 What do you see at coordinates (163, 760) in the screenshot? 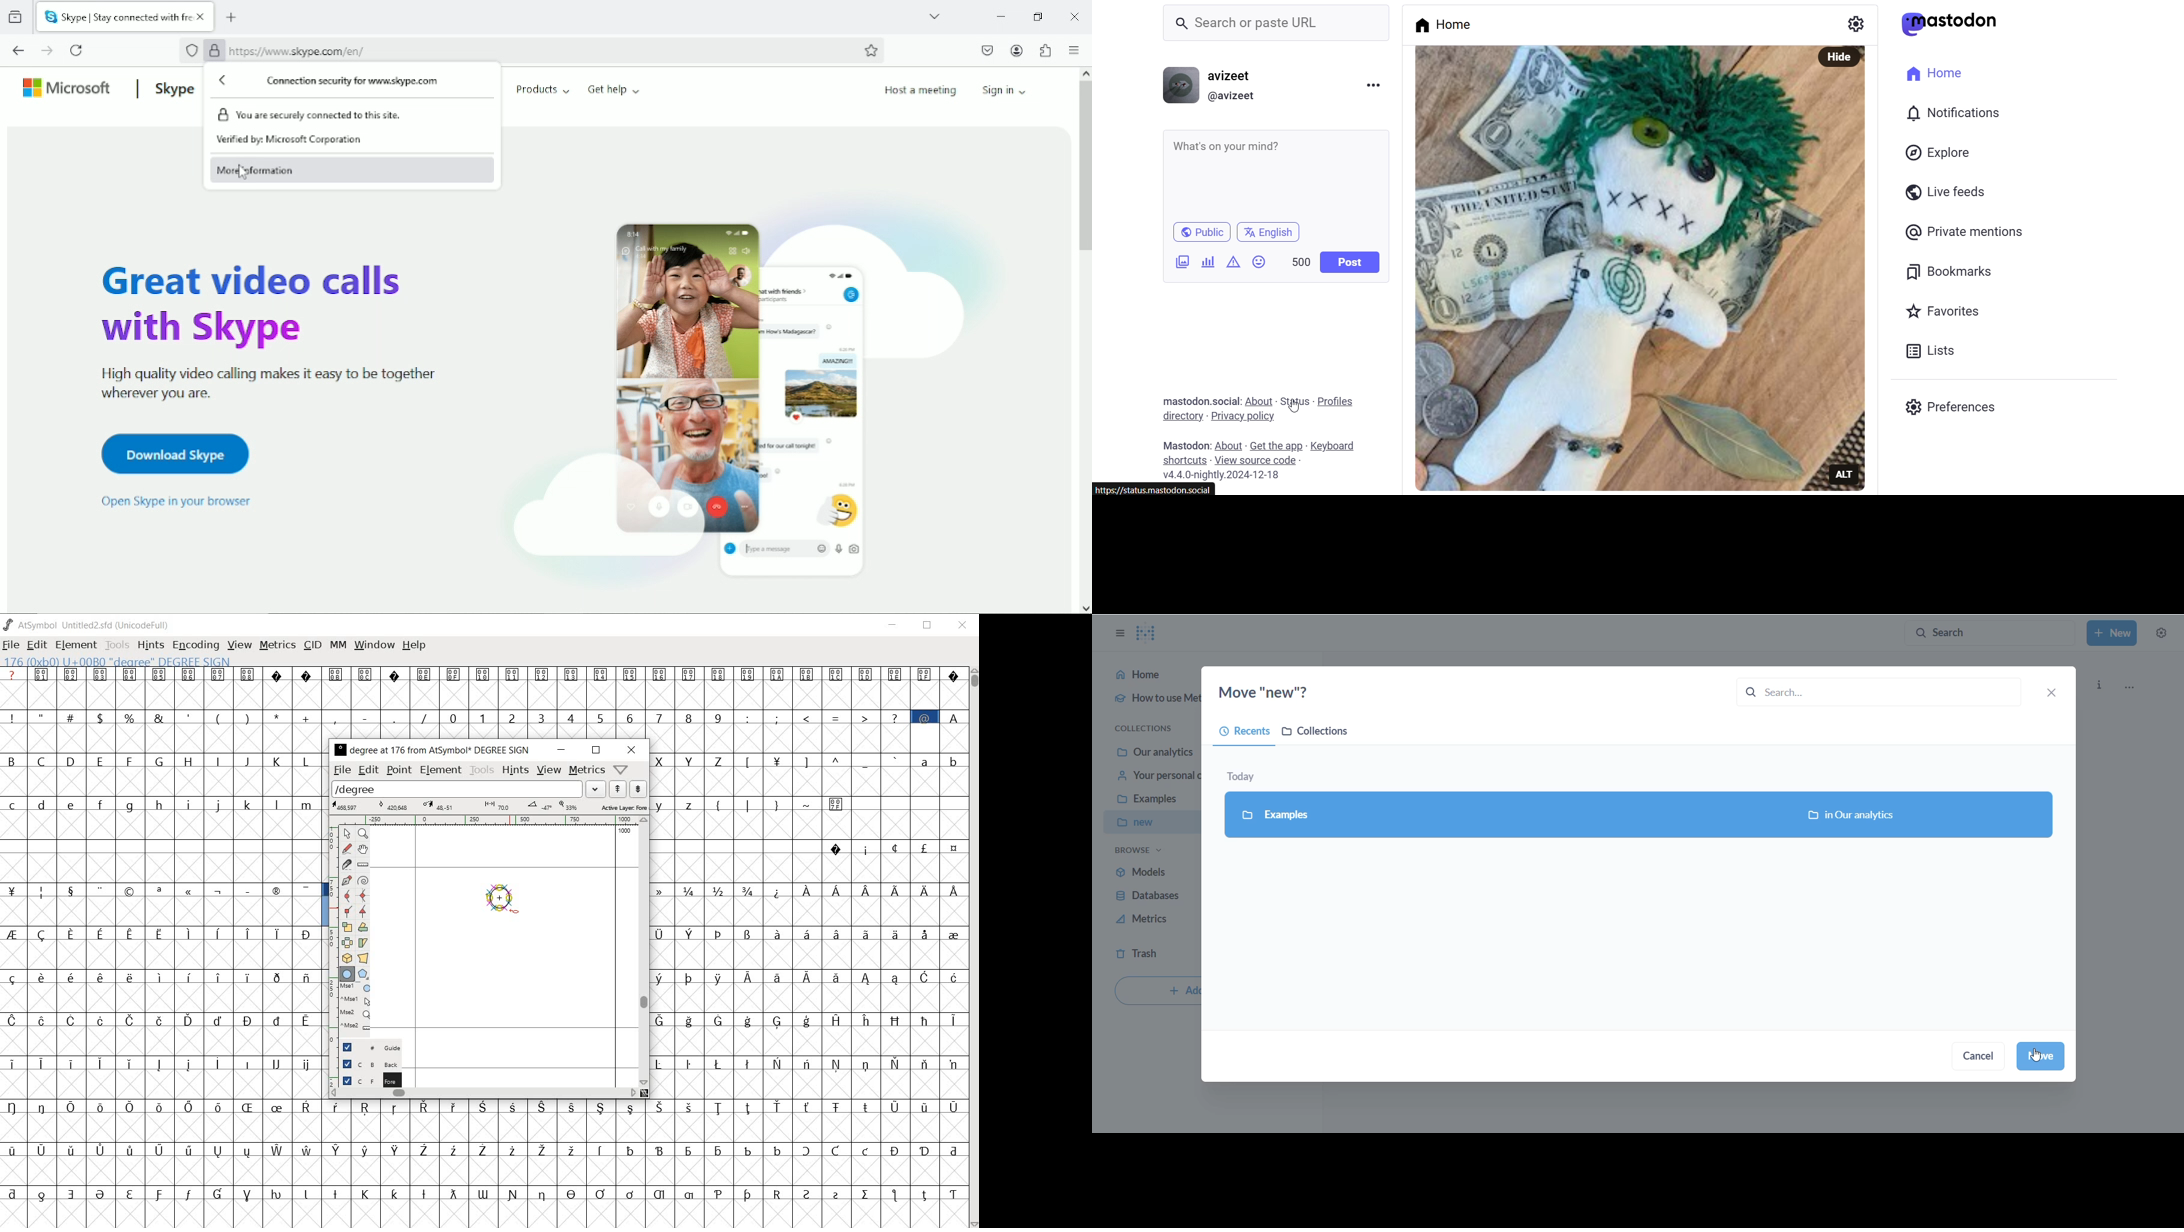
I see `capital letters B - Z` at bounding box center [163, 760].